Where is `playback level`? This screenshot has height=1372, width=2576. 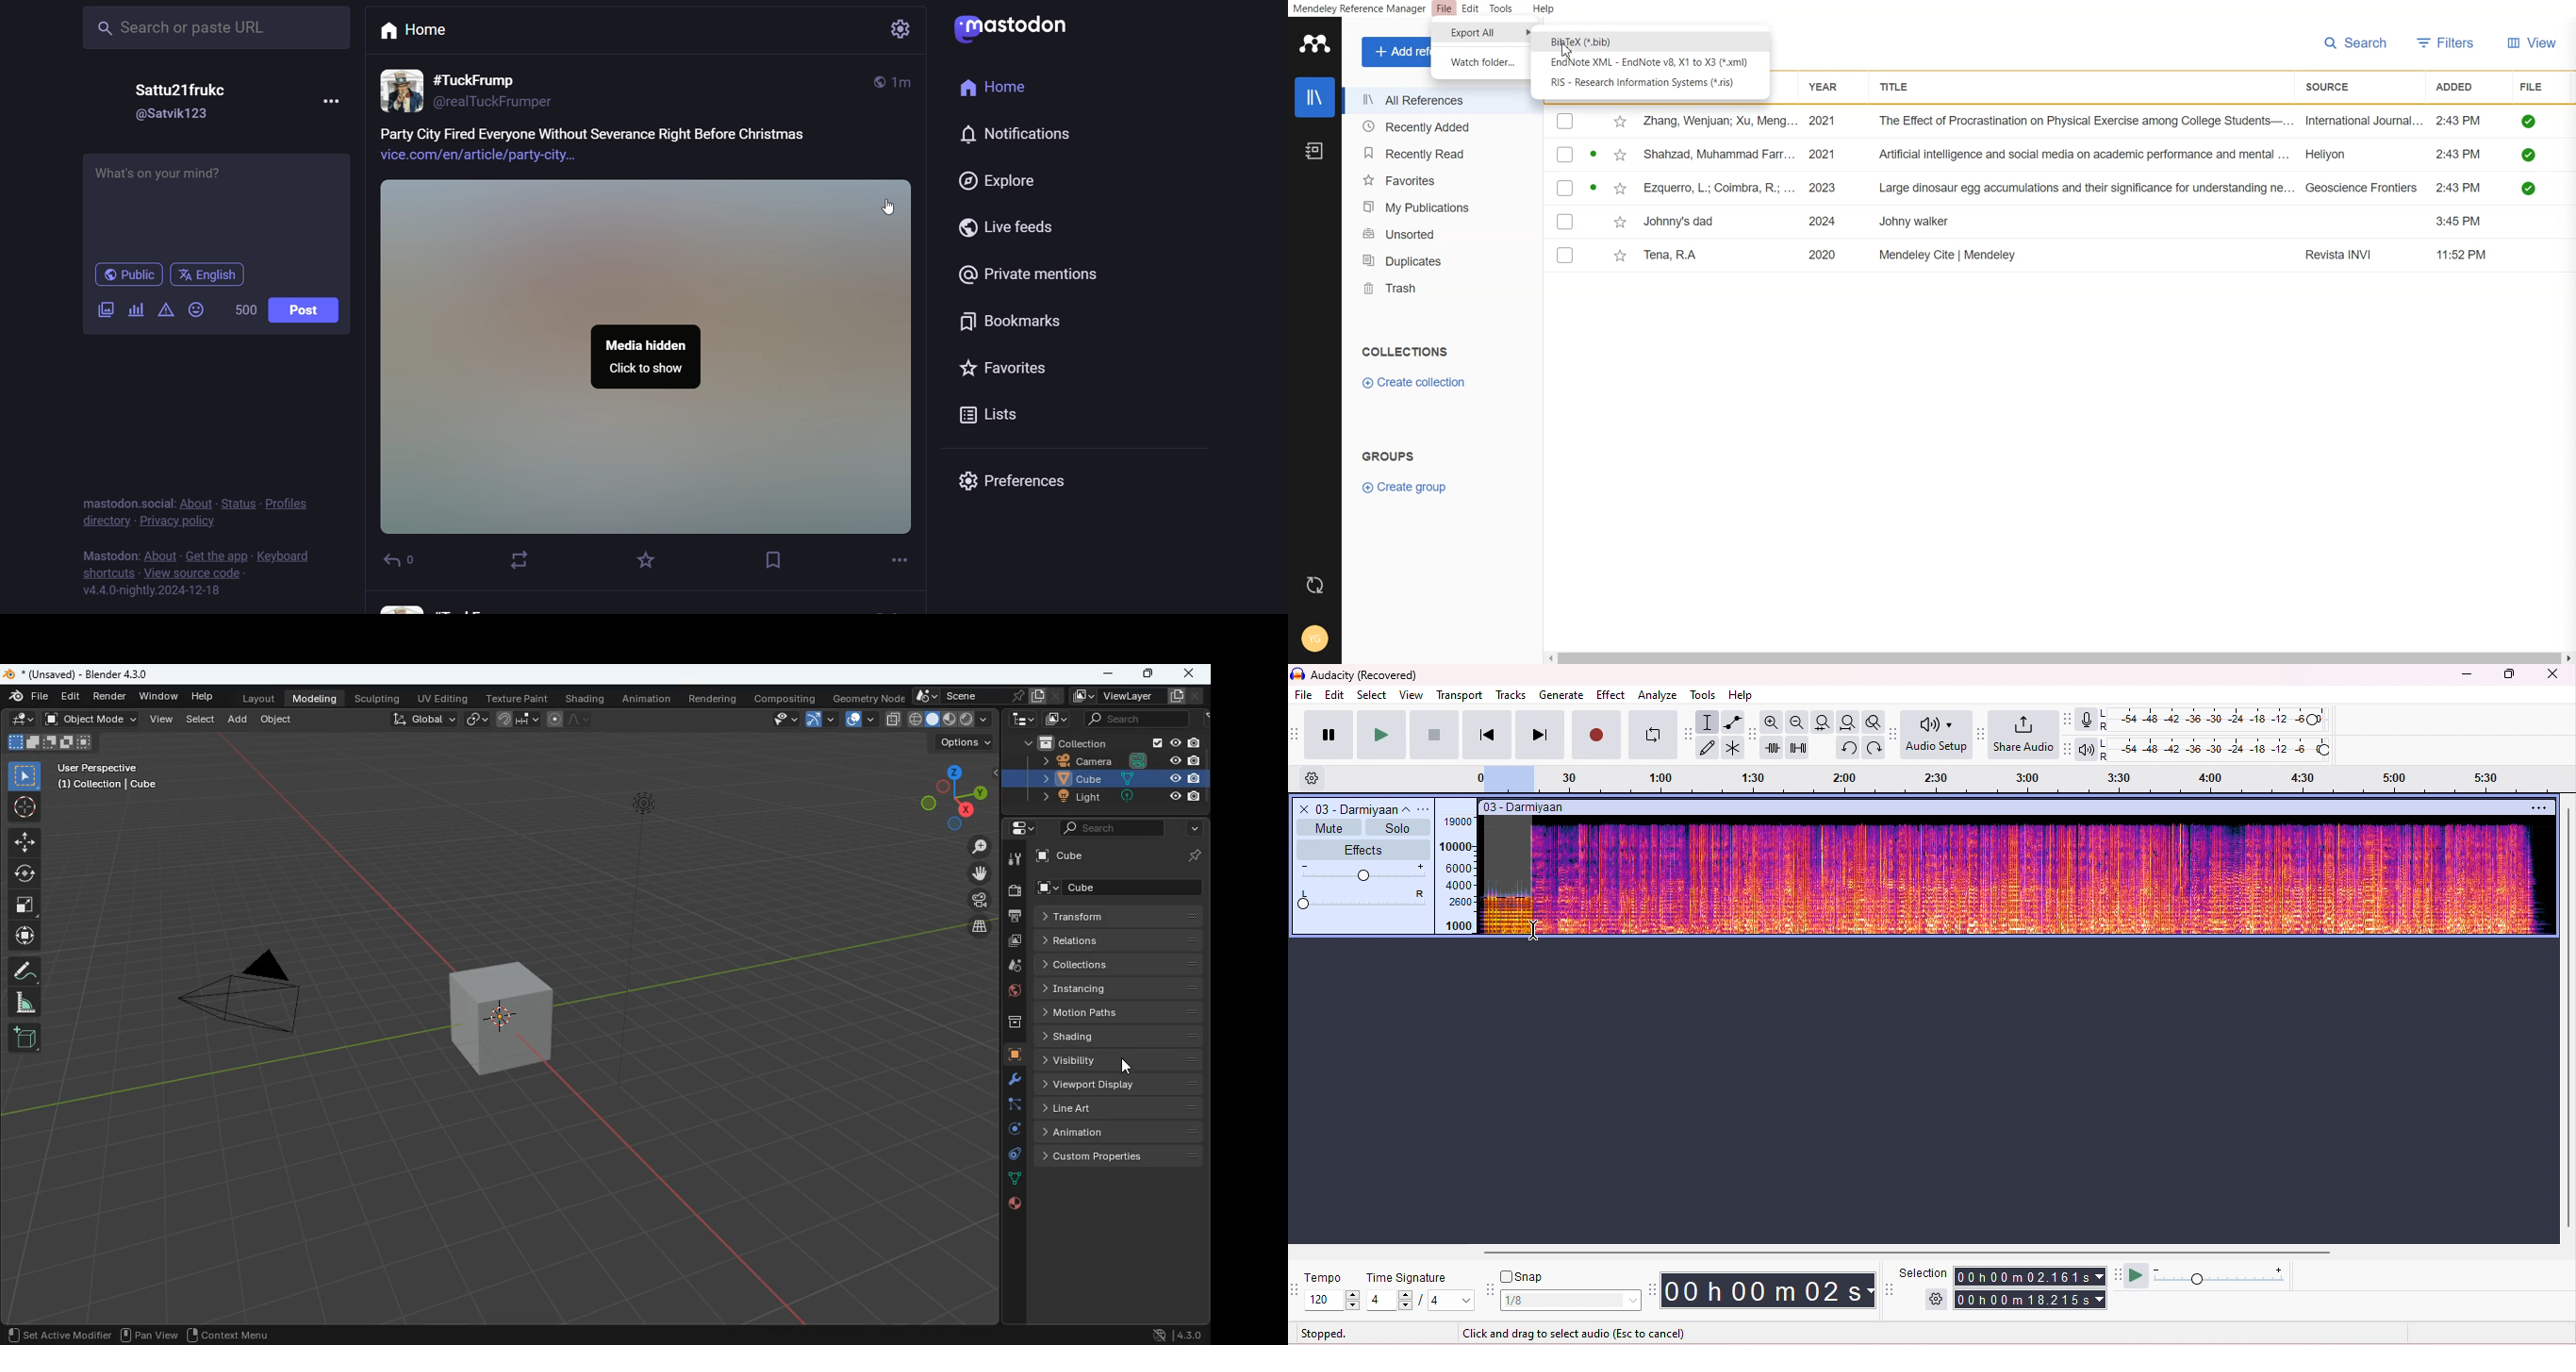
playback level is located at coordinates (2220, 749).